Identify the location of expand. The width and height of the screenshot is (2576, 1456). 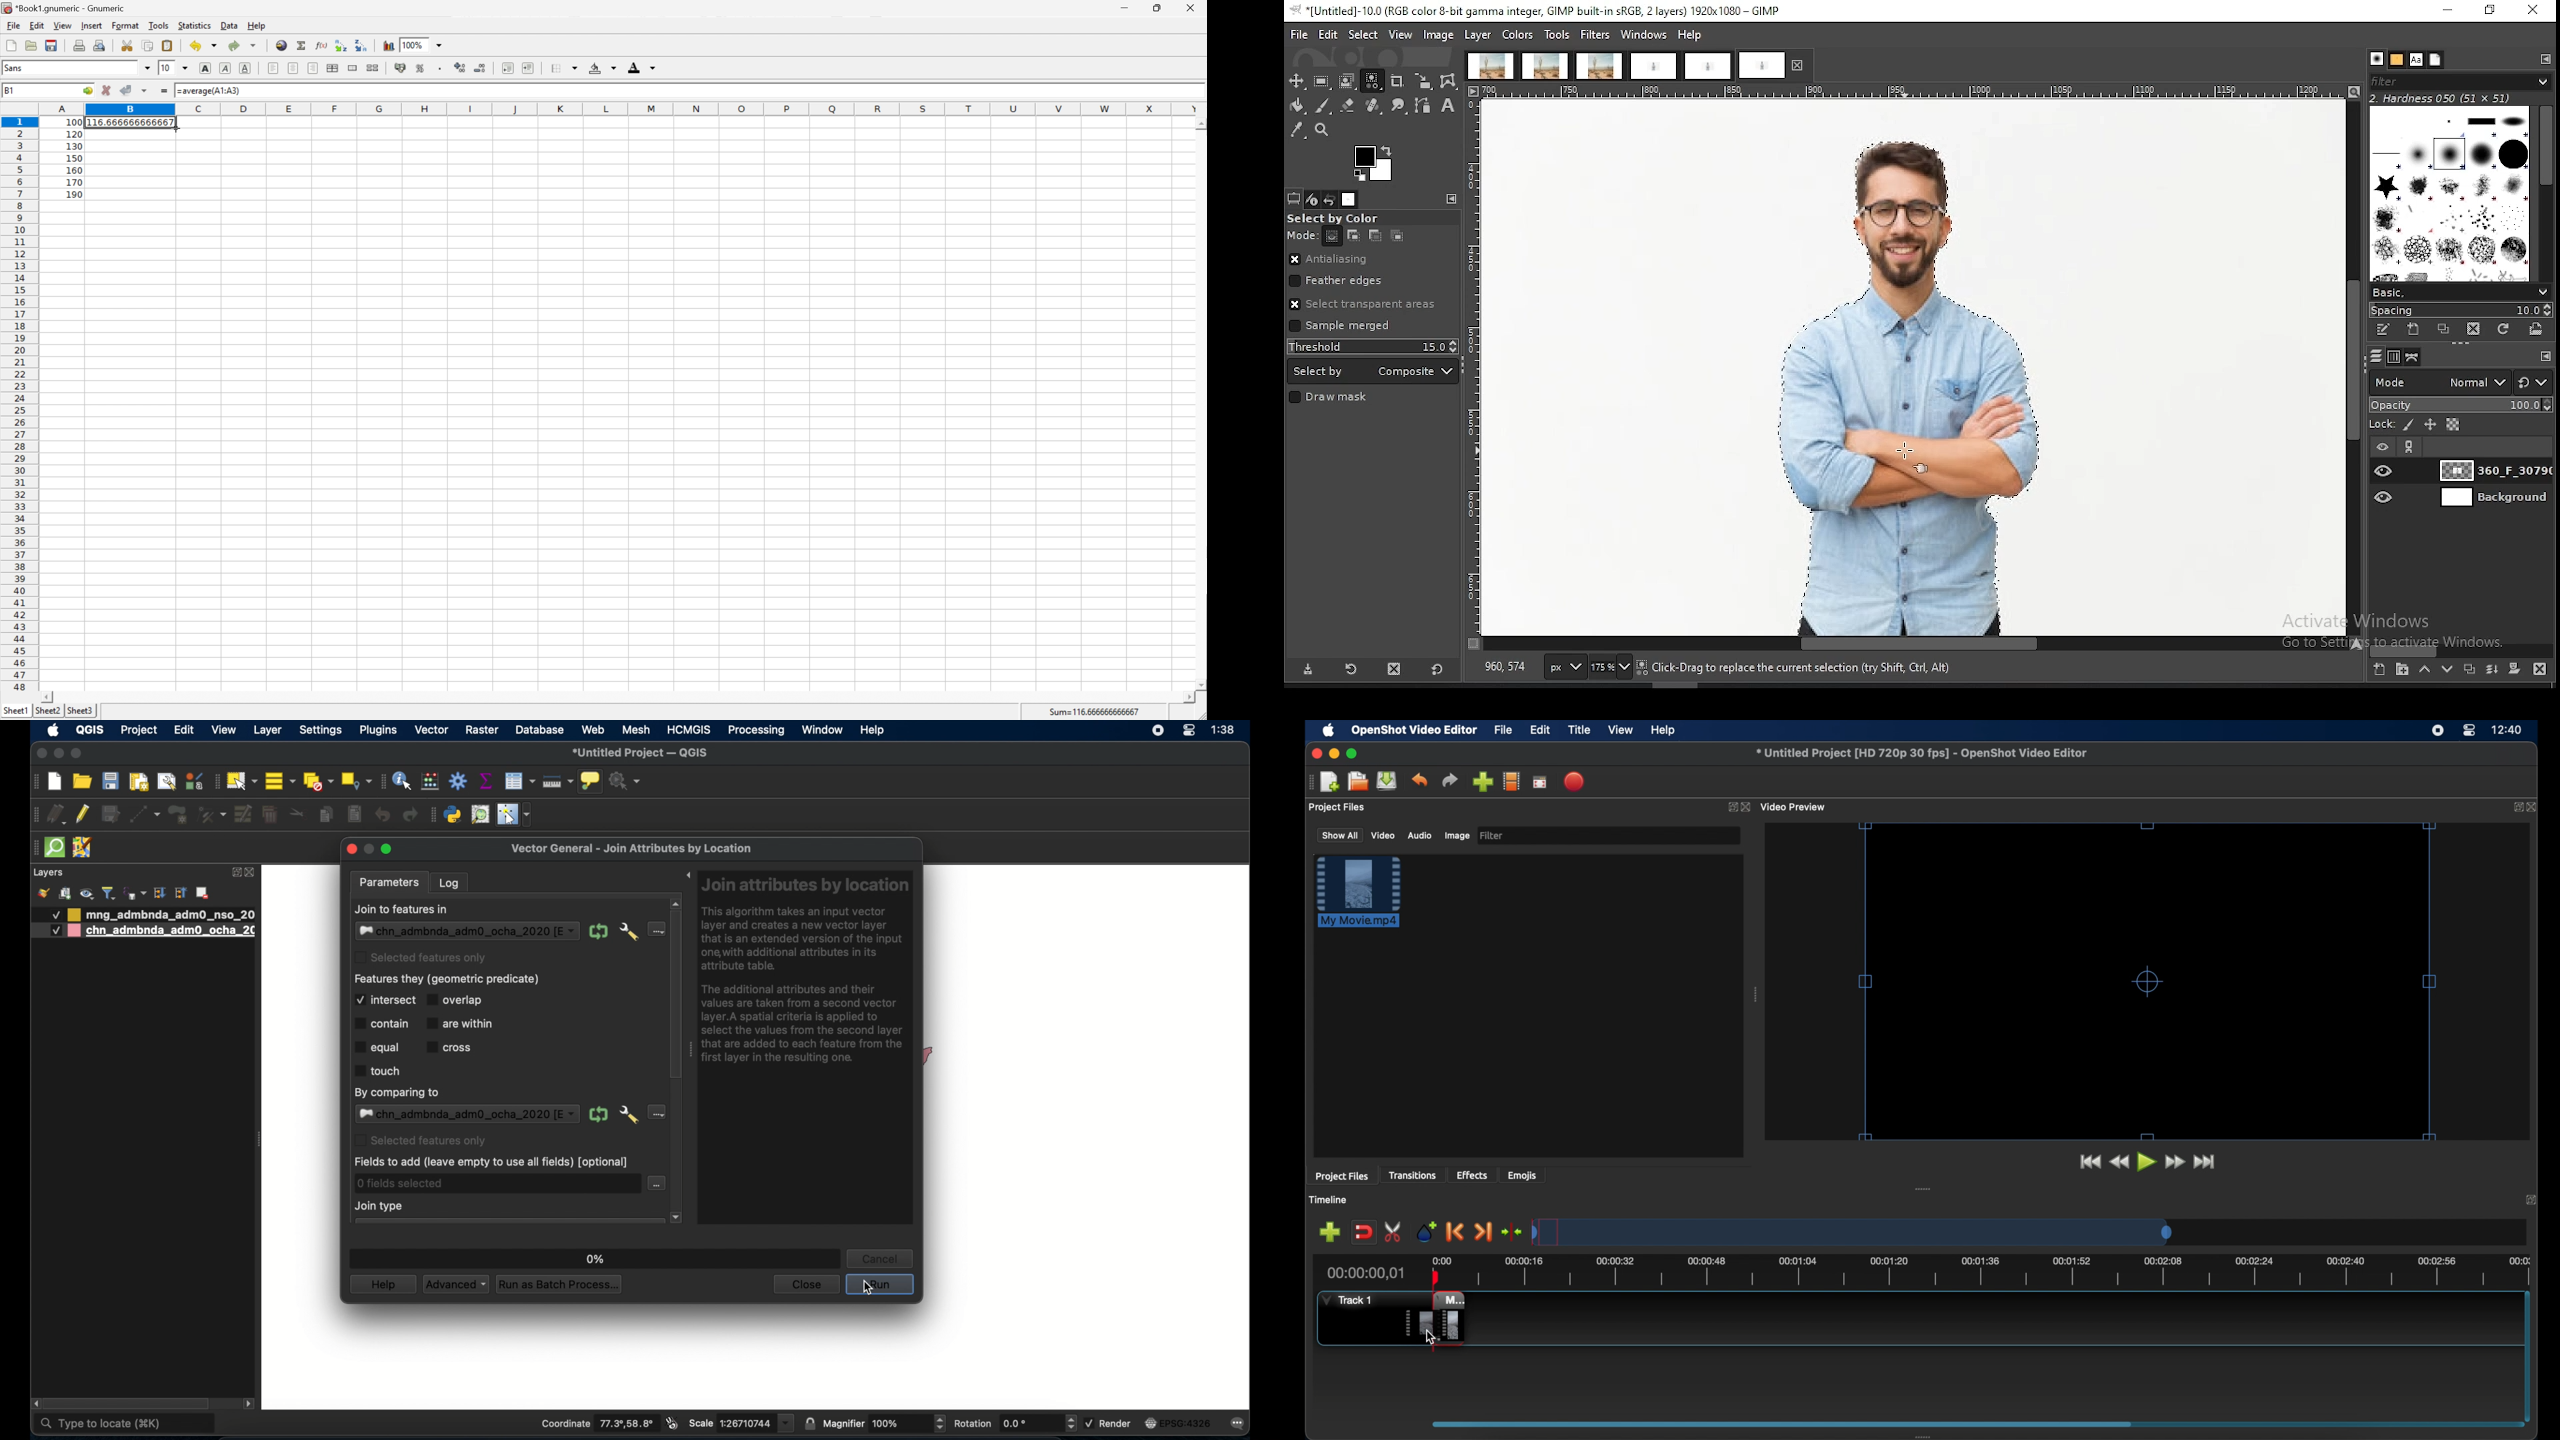
(1729, 809).